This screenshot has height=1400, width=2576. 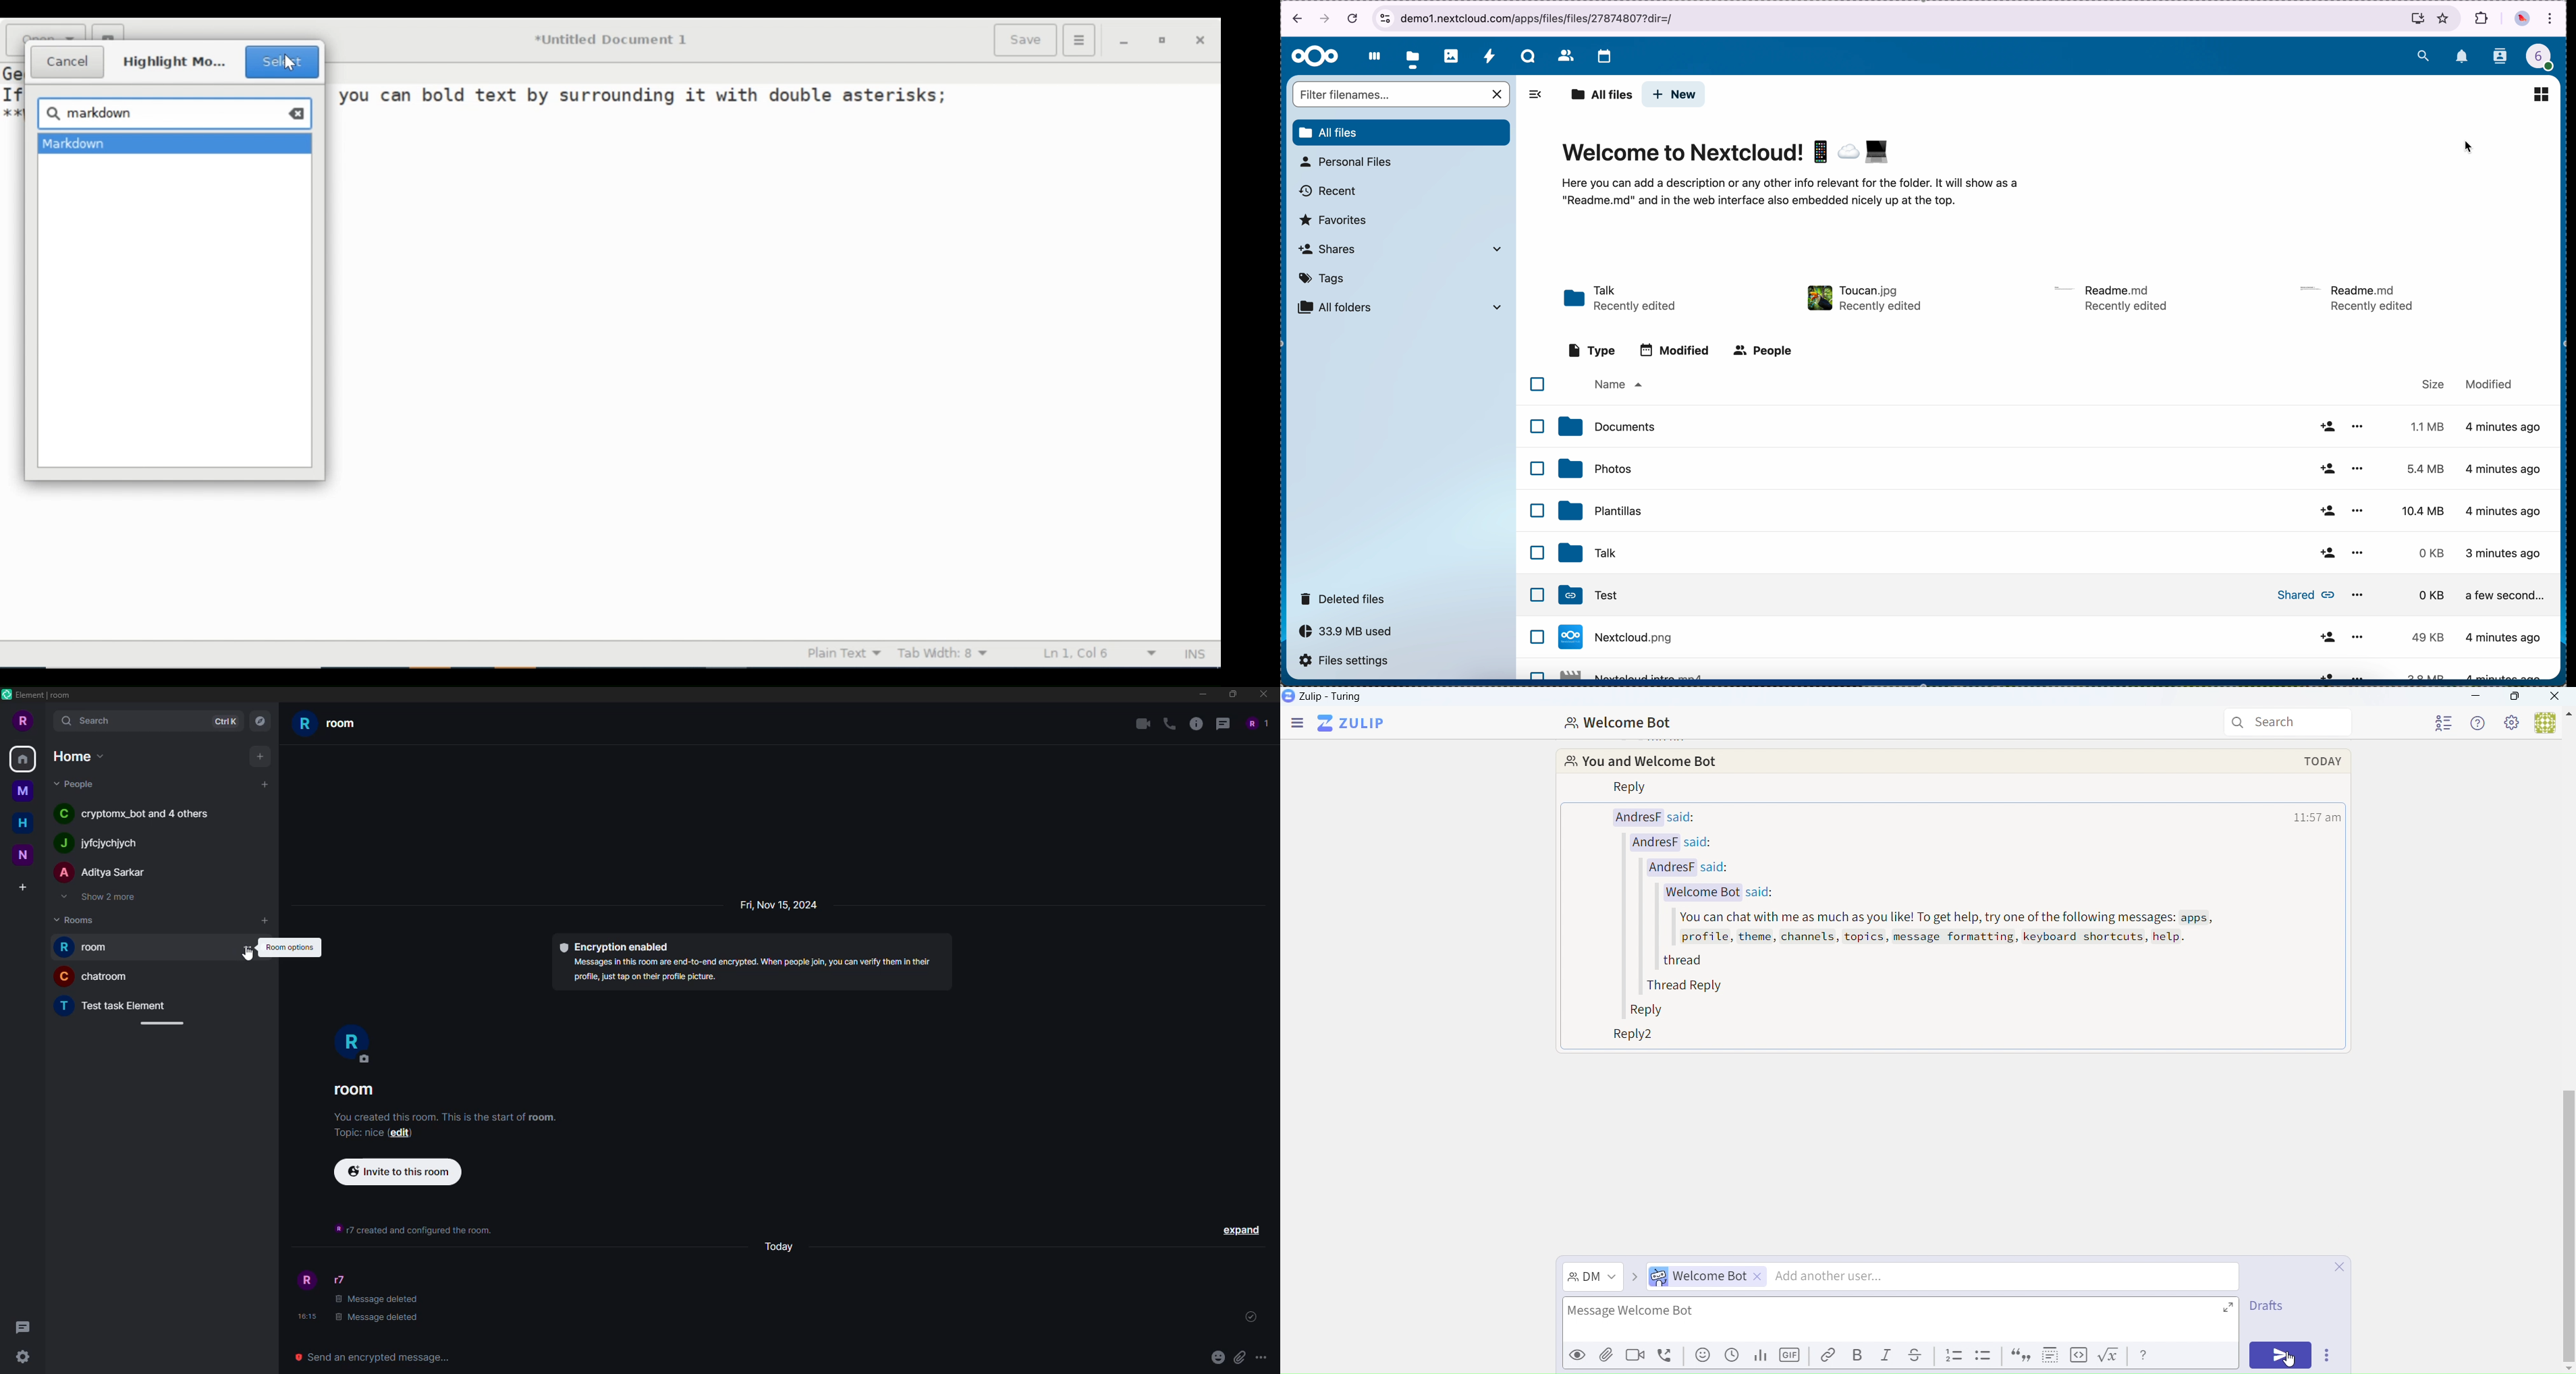 What do you see at coordinates (2425, 424) in the screenshot?
I see `1.1 MB` at bounding box center [2425, 424].